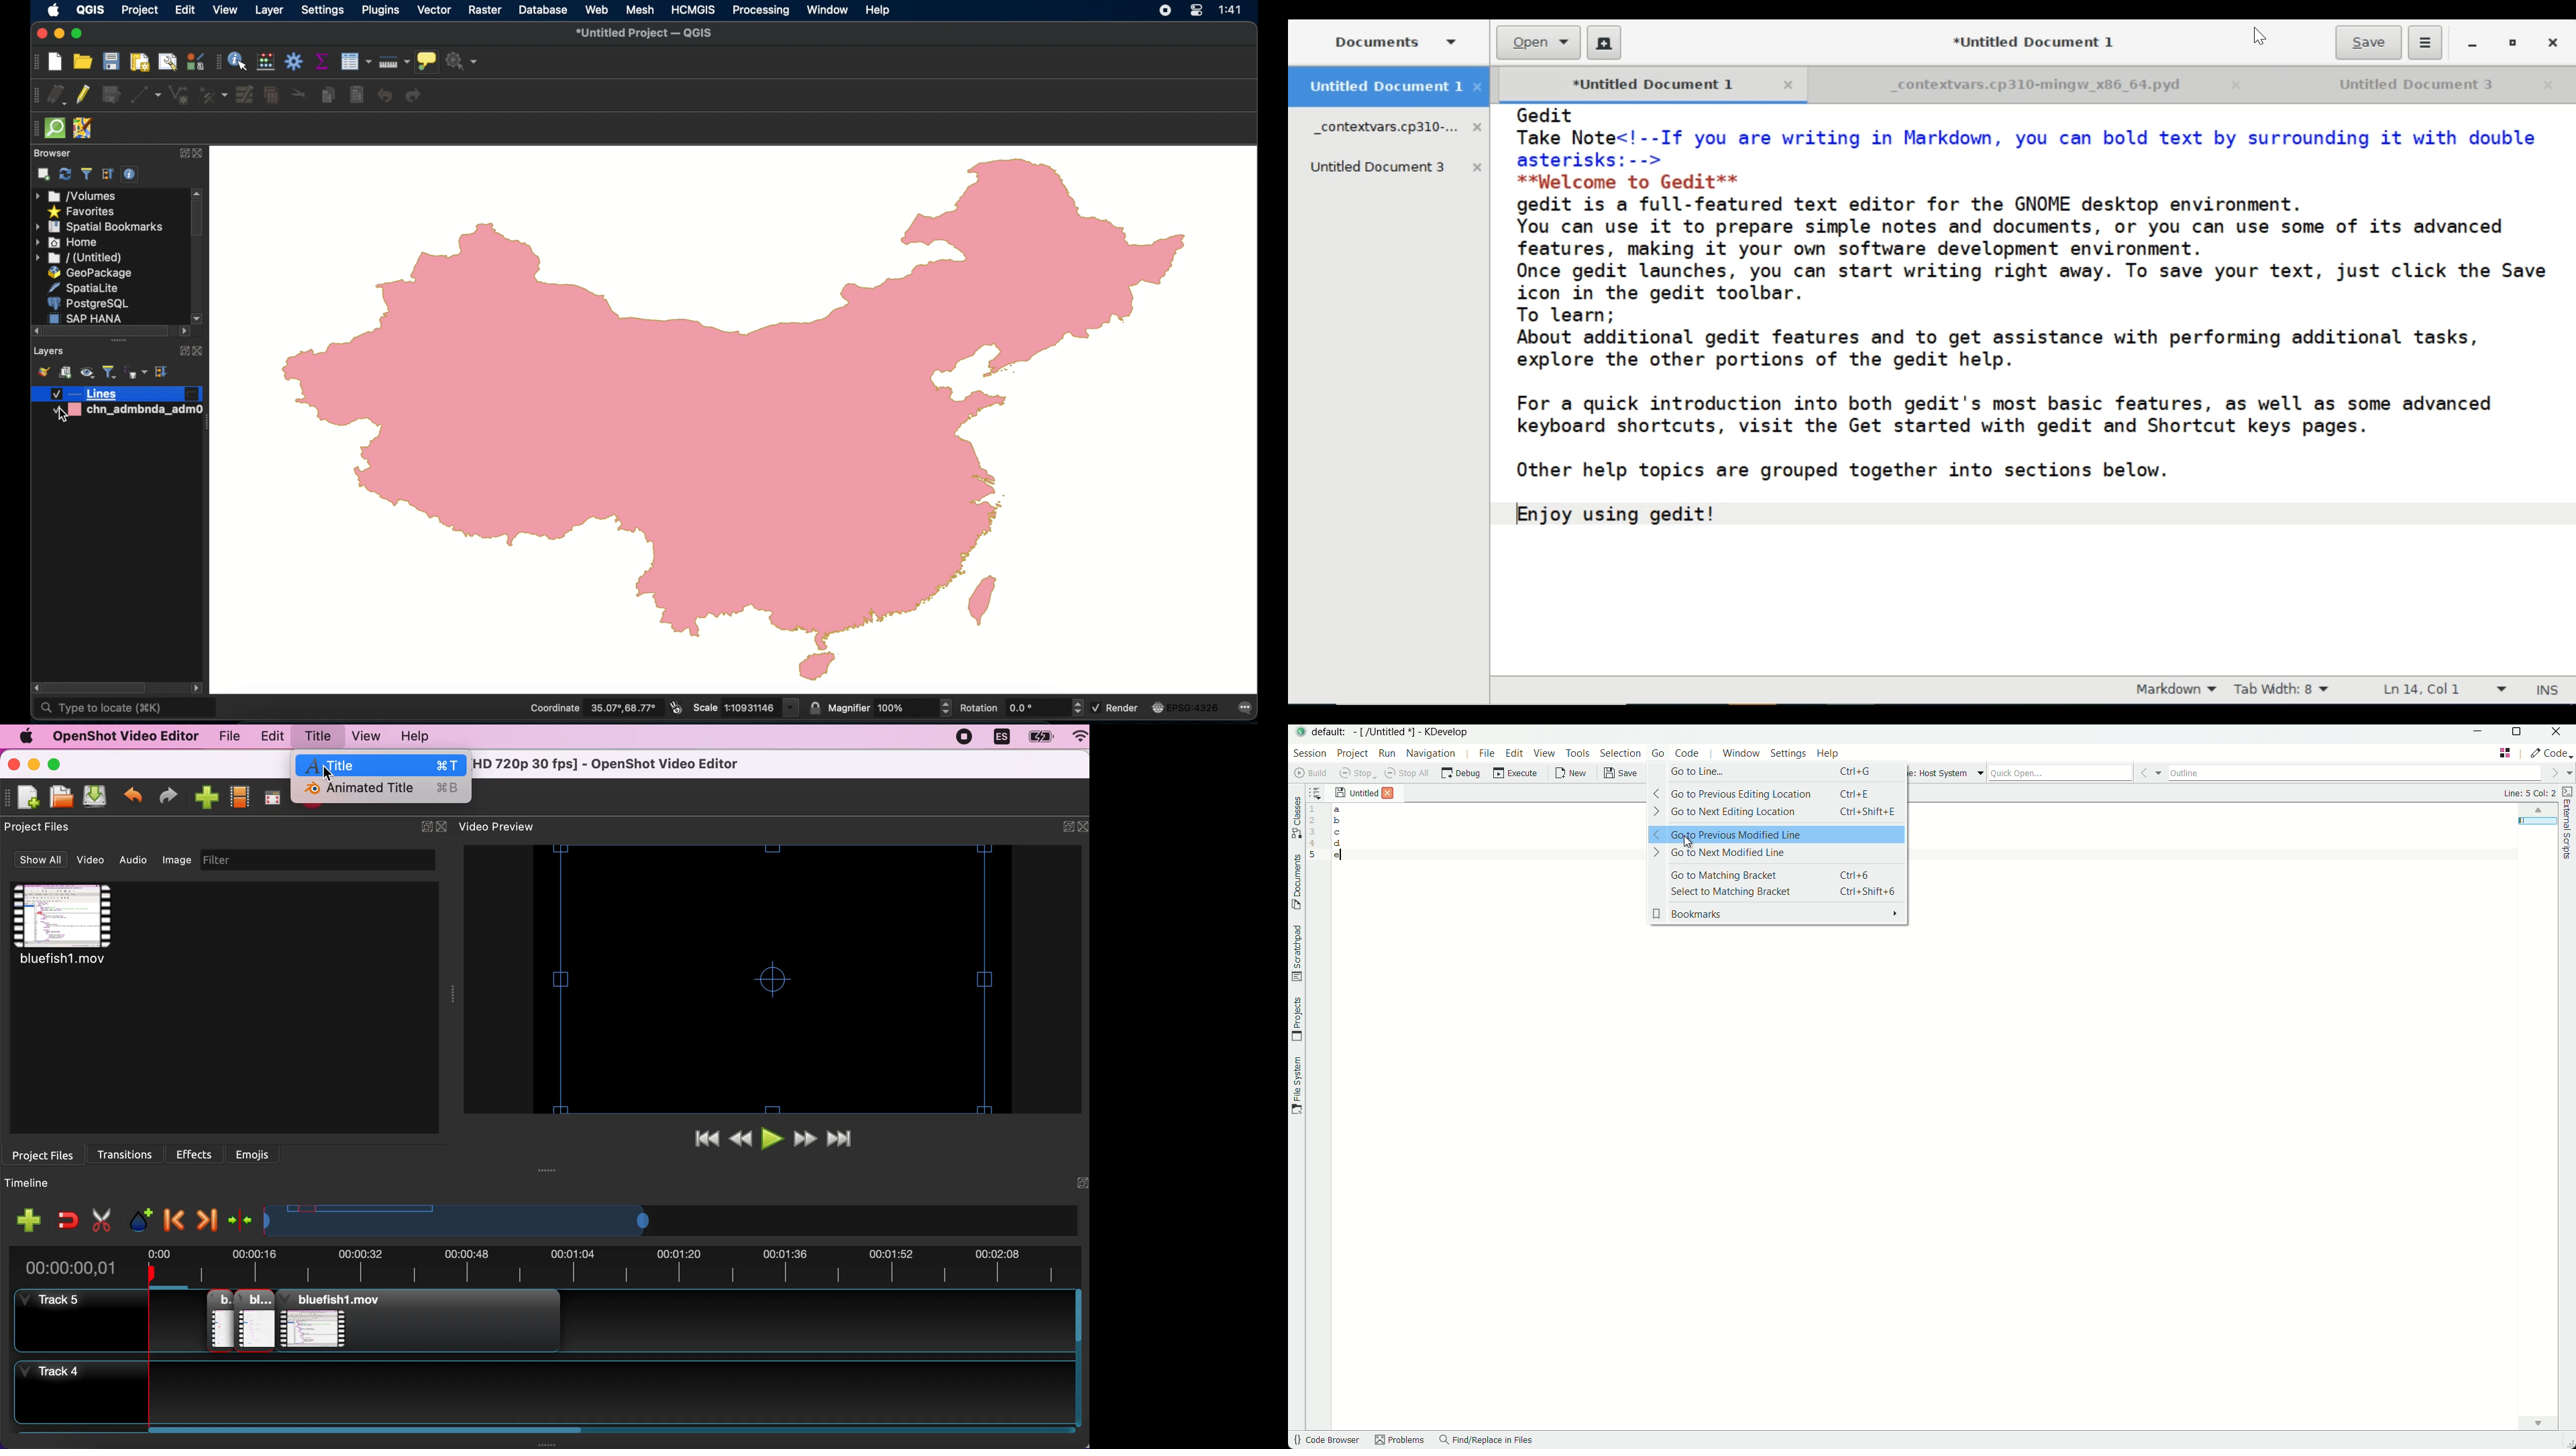 This screenshot has width=2576, height=1456. I want to click on wifi, so click(1075, 738).